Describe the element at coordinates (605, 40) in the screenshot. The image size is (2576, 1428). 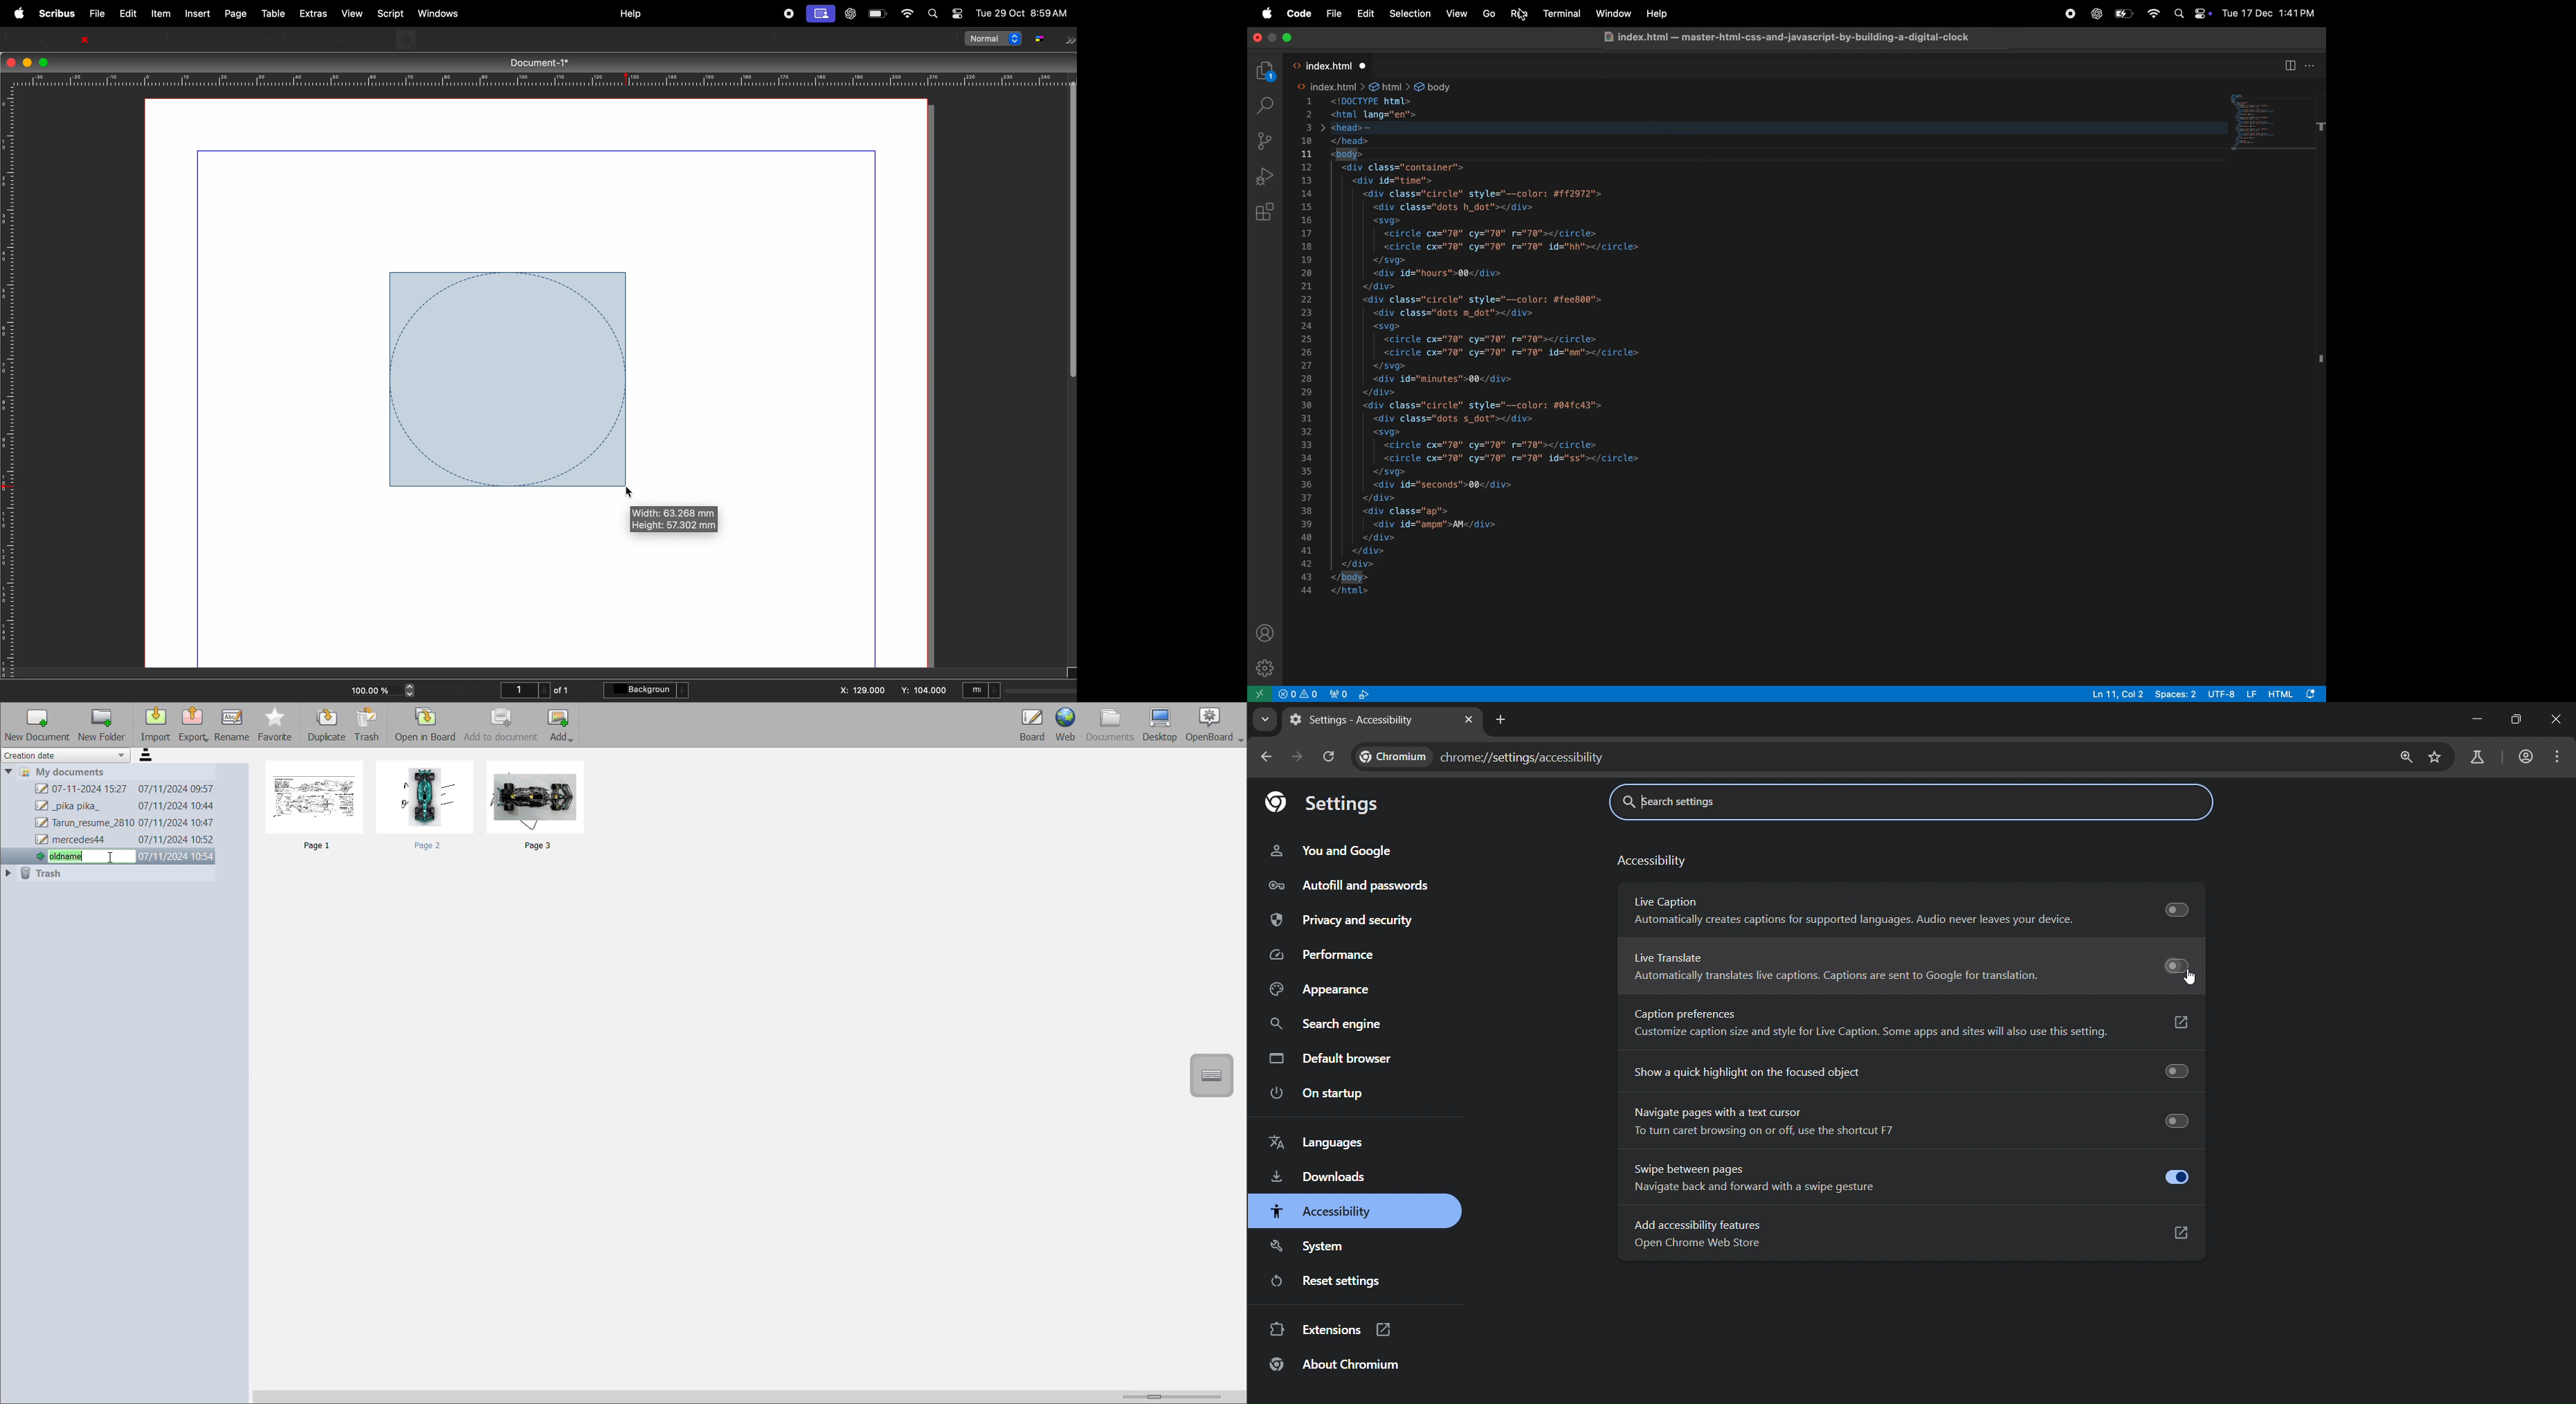
I see `zoom in or zoom out` at that location.